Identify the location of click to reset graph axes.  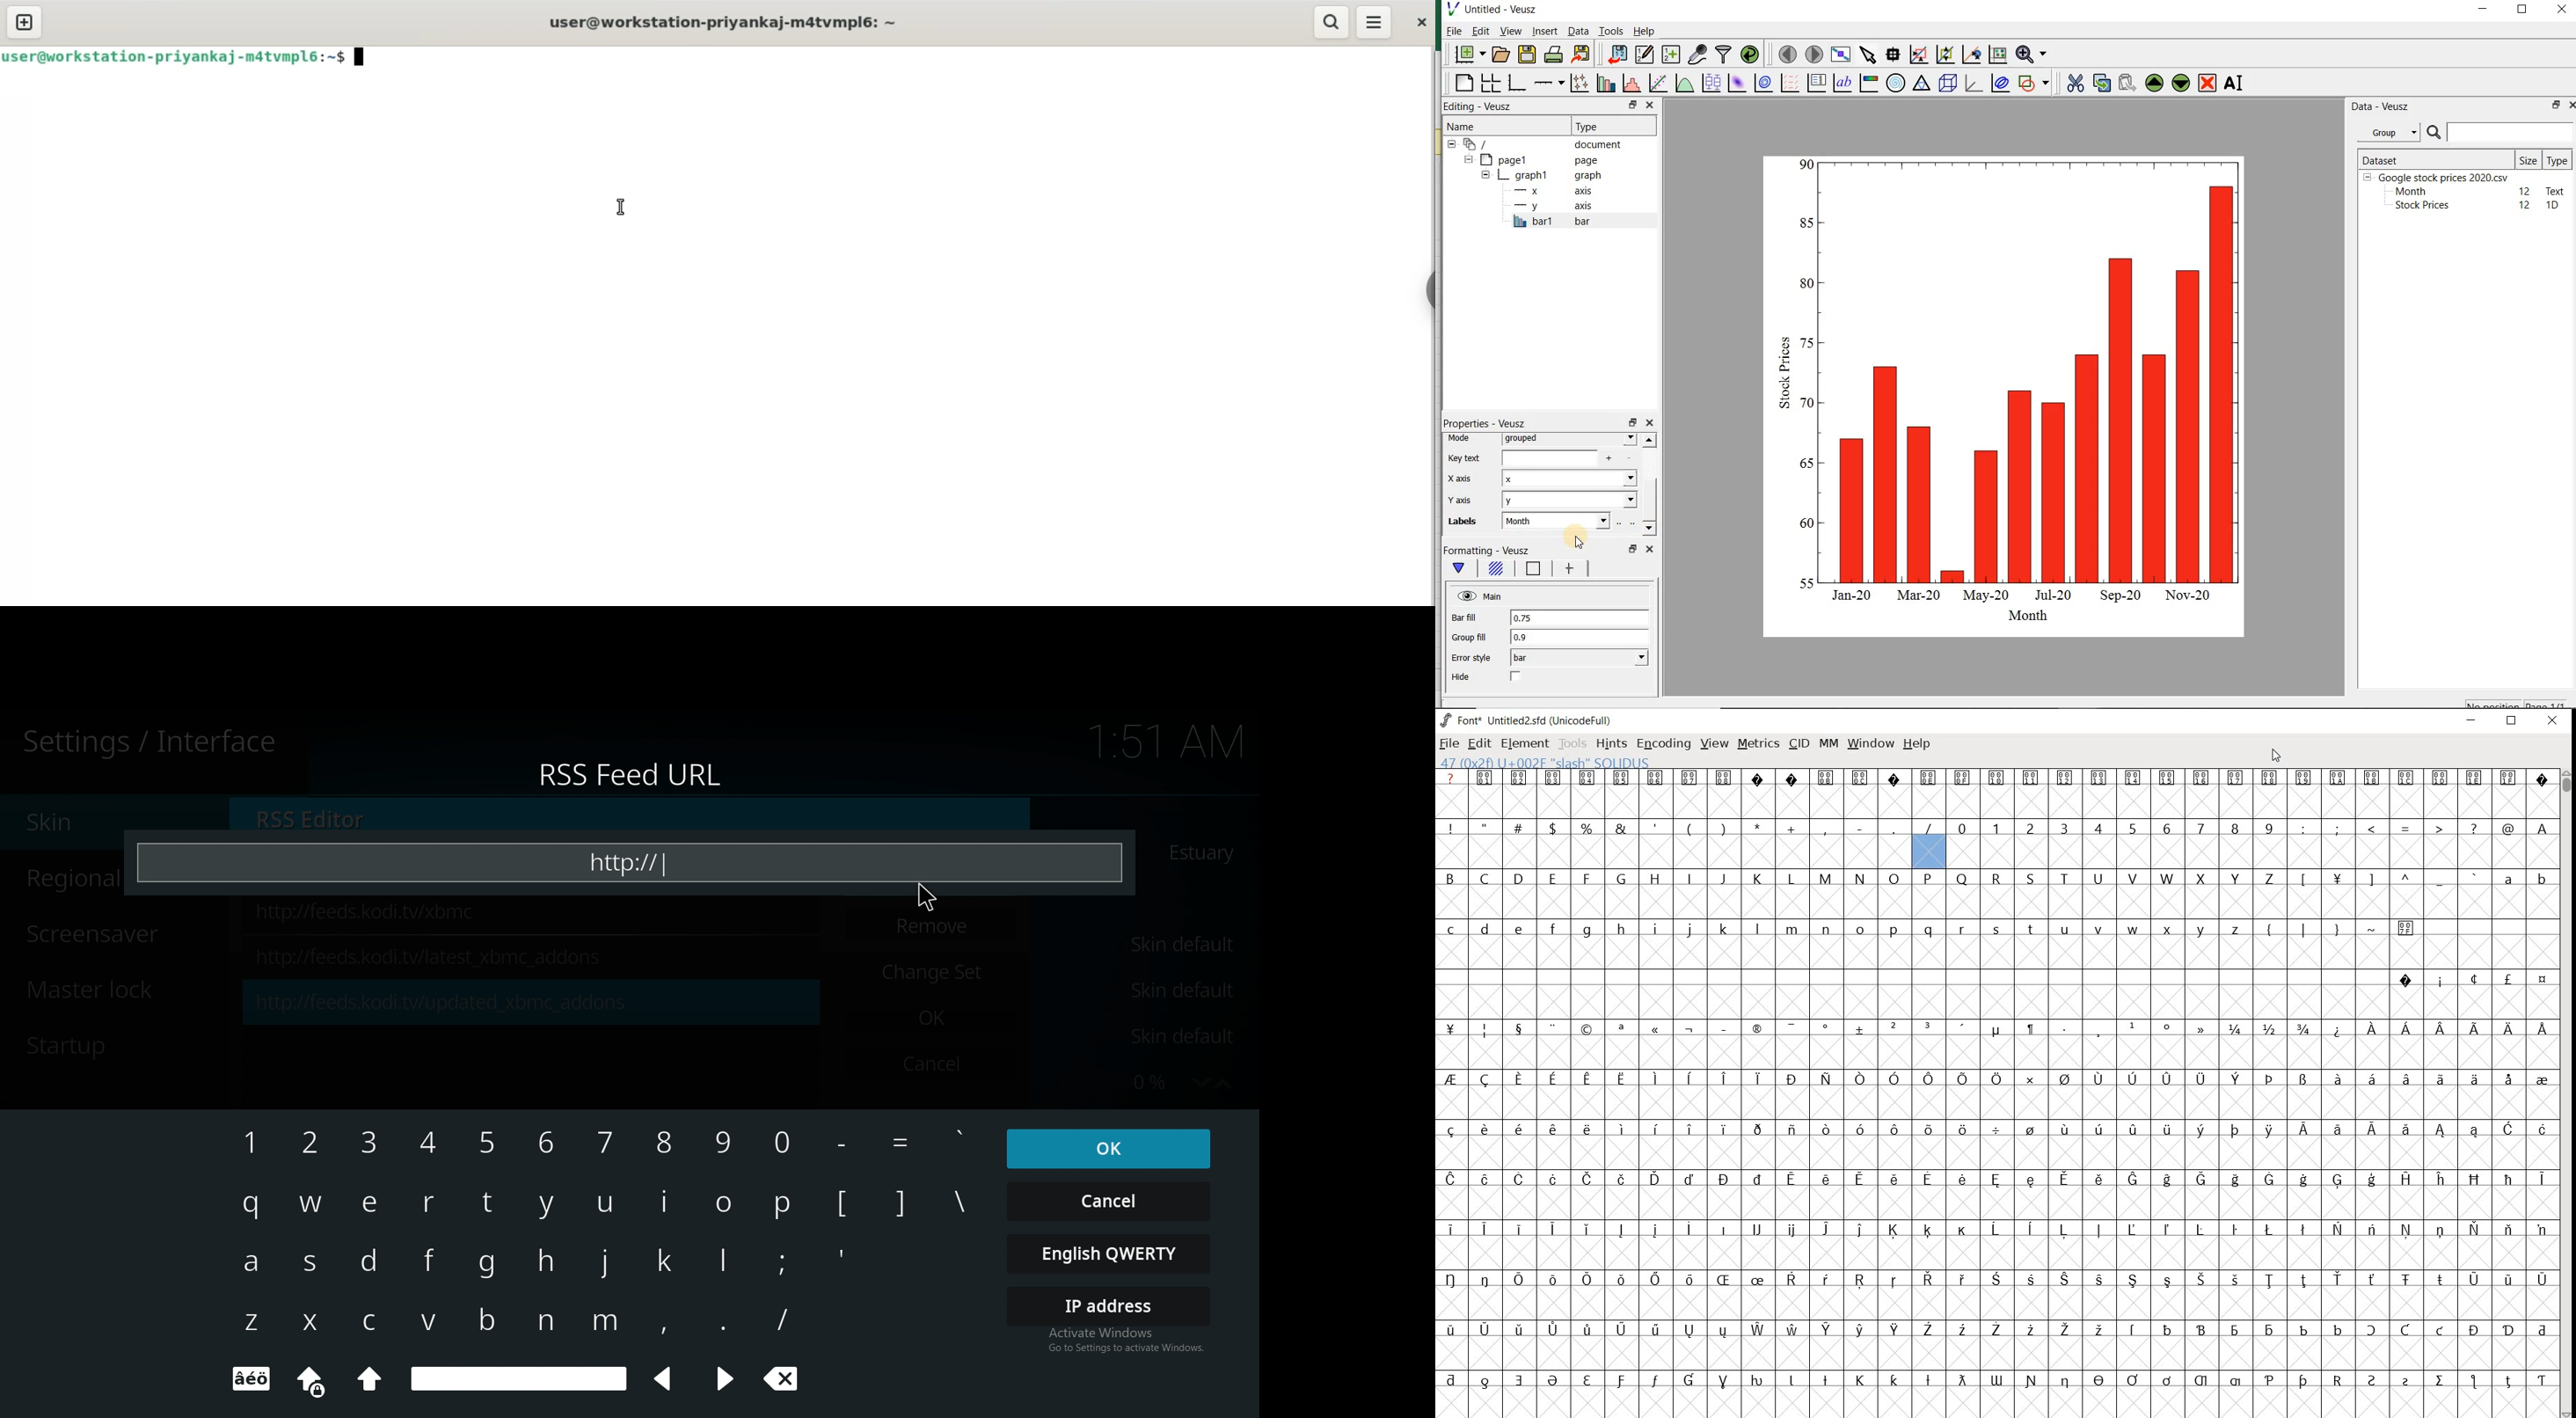
(1996, 55).